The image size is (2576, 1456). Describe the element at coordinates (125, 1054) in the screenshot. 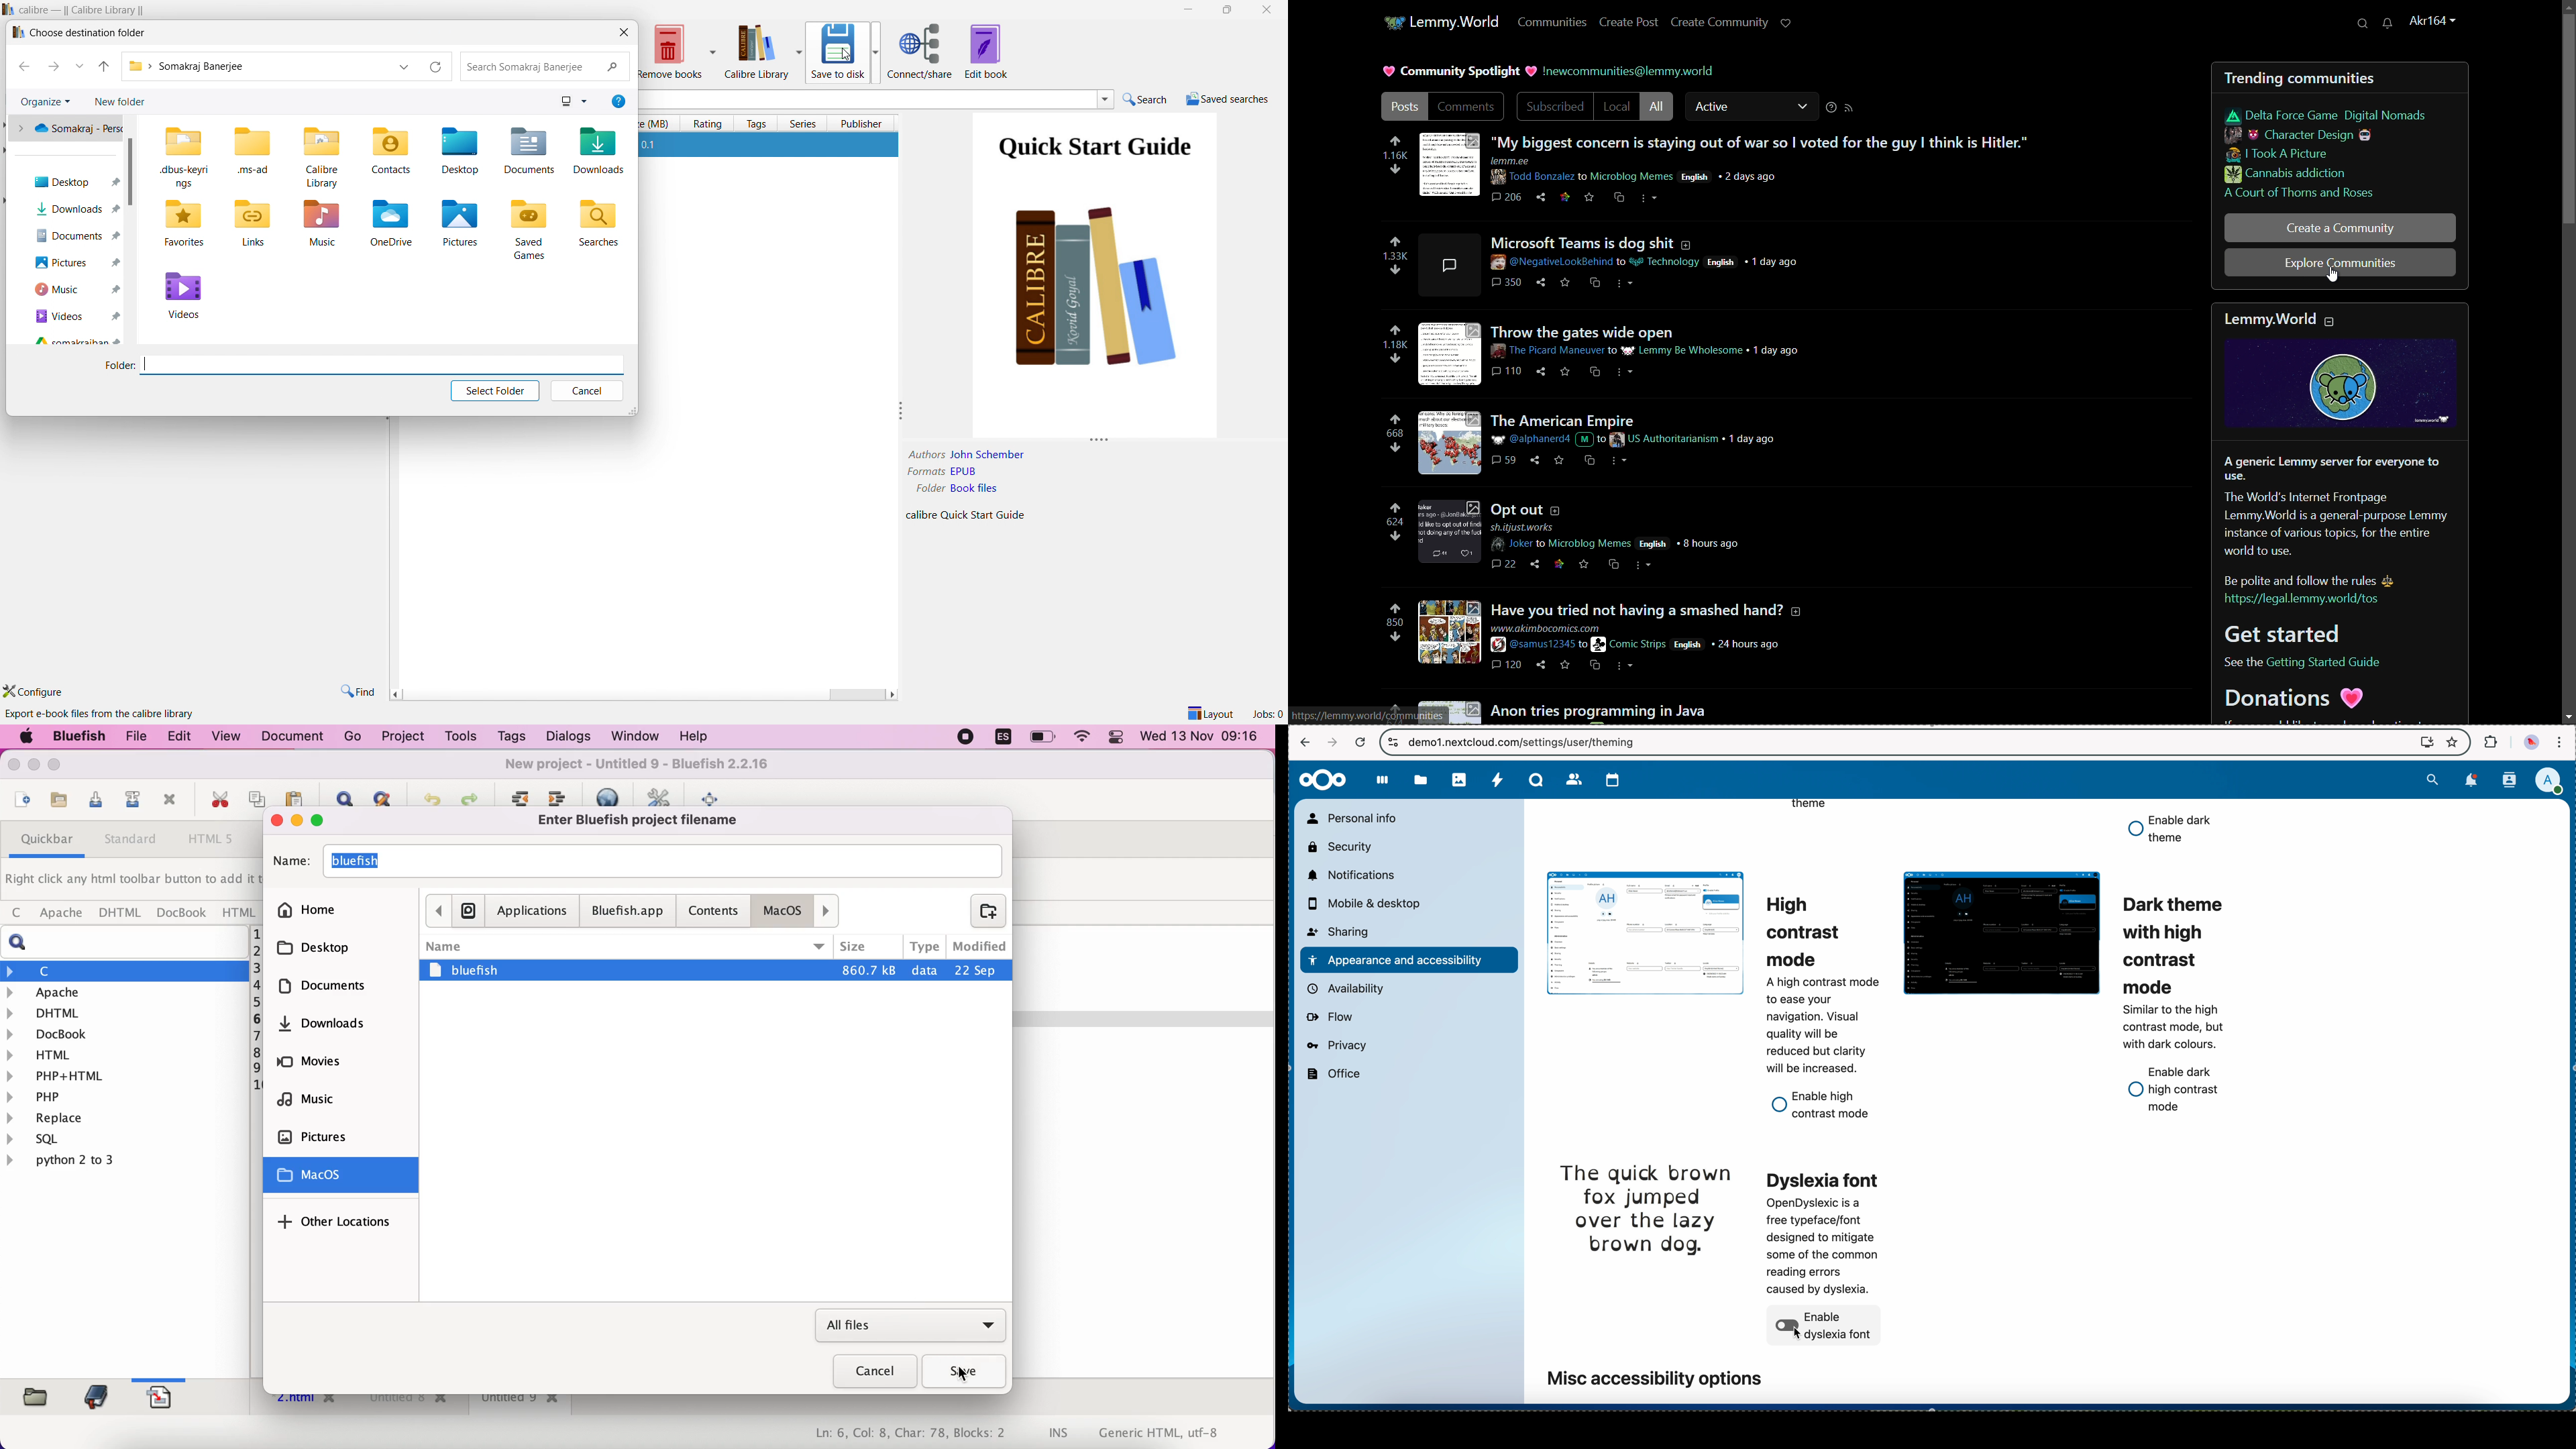

I see `html` at that location.